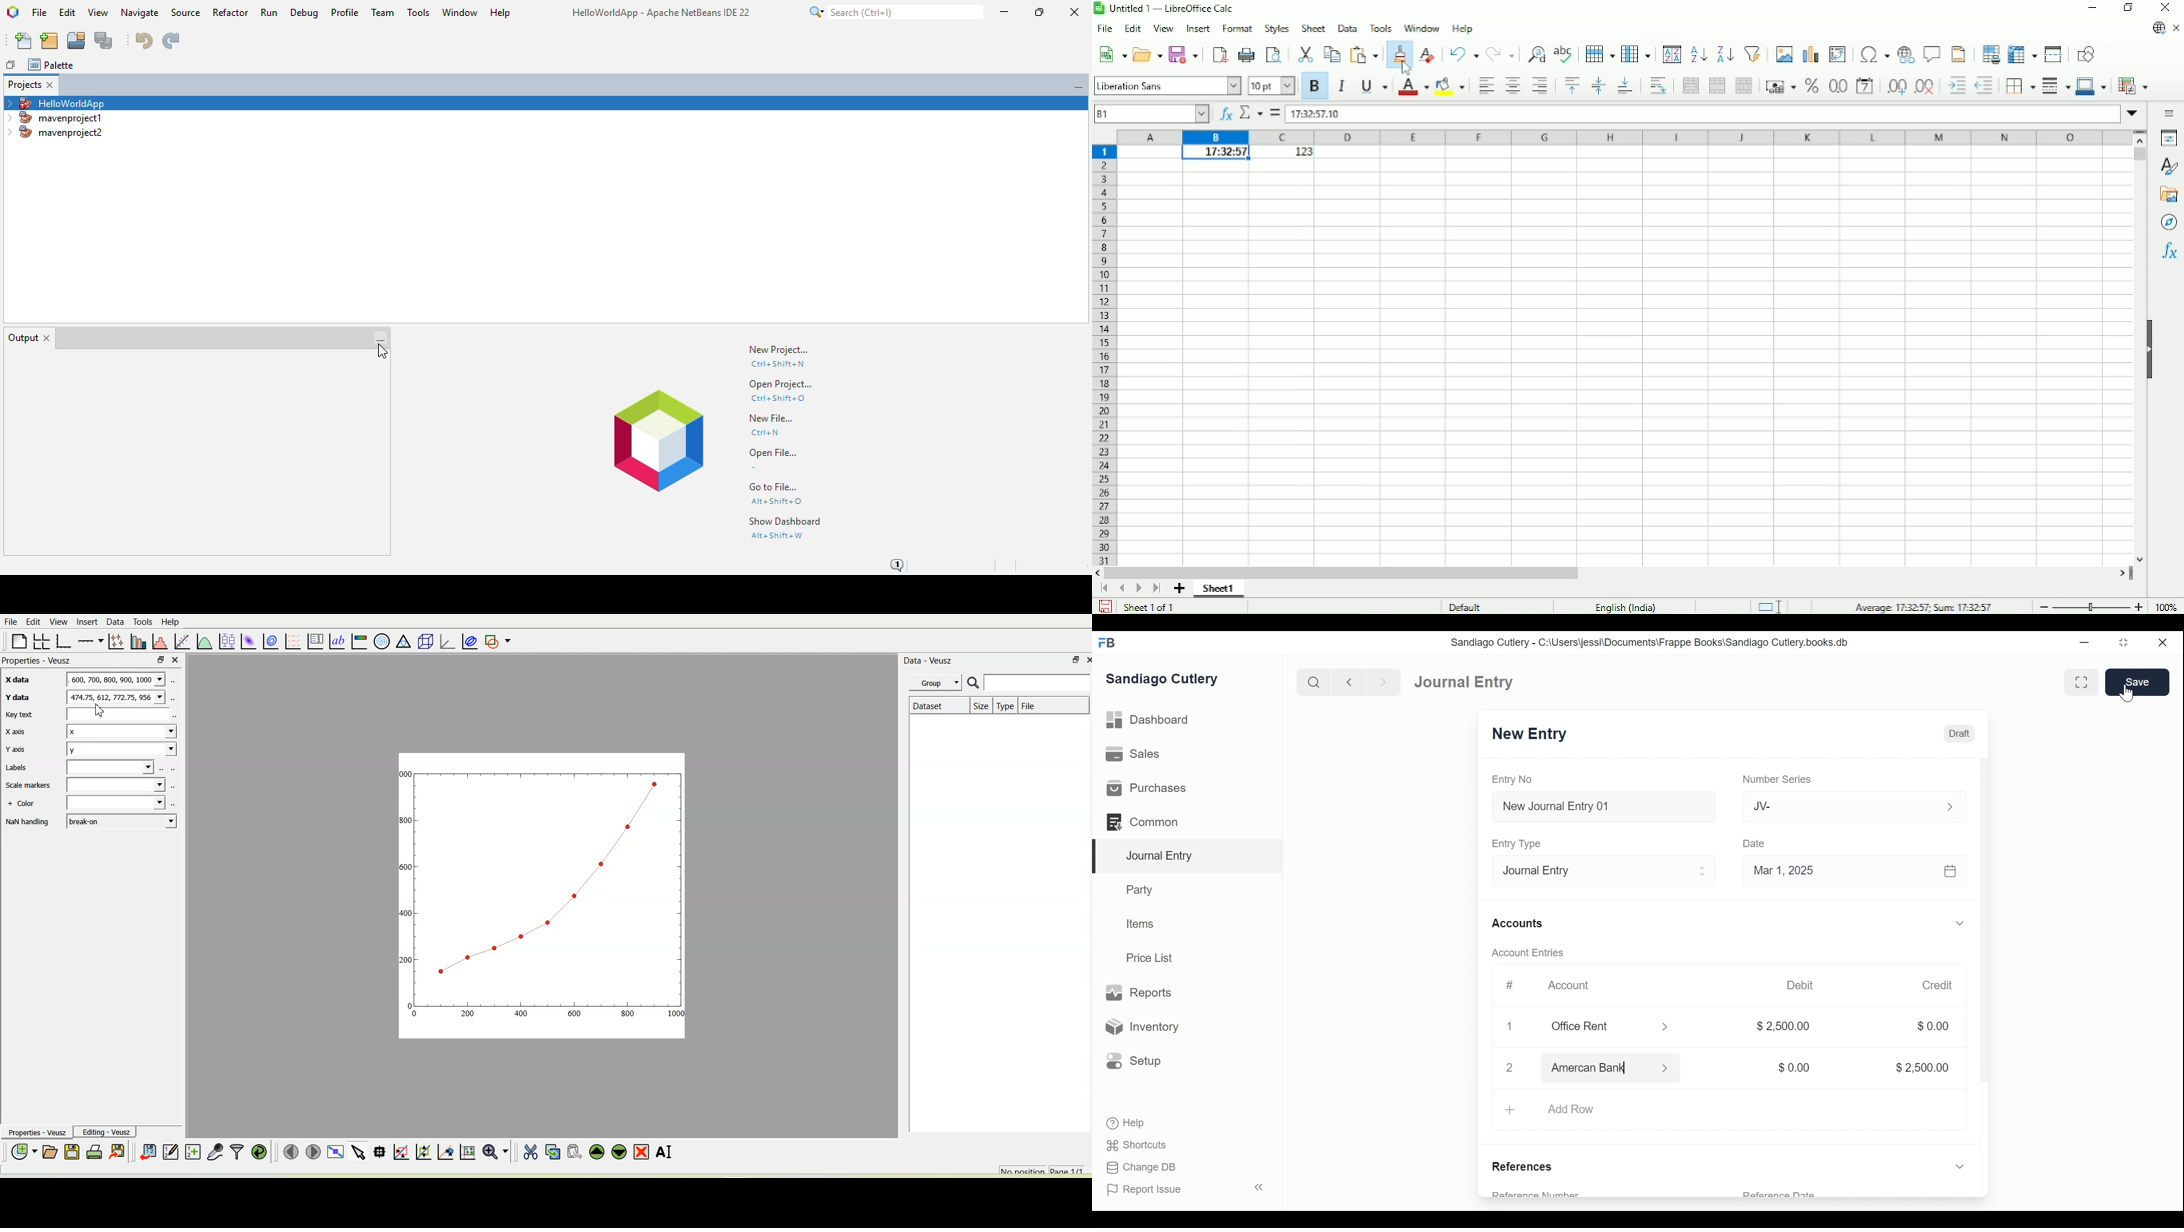 This screenshot has height=1232, width=2184. What do you see at coordinates (1121, 589) in the screenshot?
I see `Scroll to previous sheet` at bounding box center [1121, 589].